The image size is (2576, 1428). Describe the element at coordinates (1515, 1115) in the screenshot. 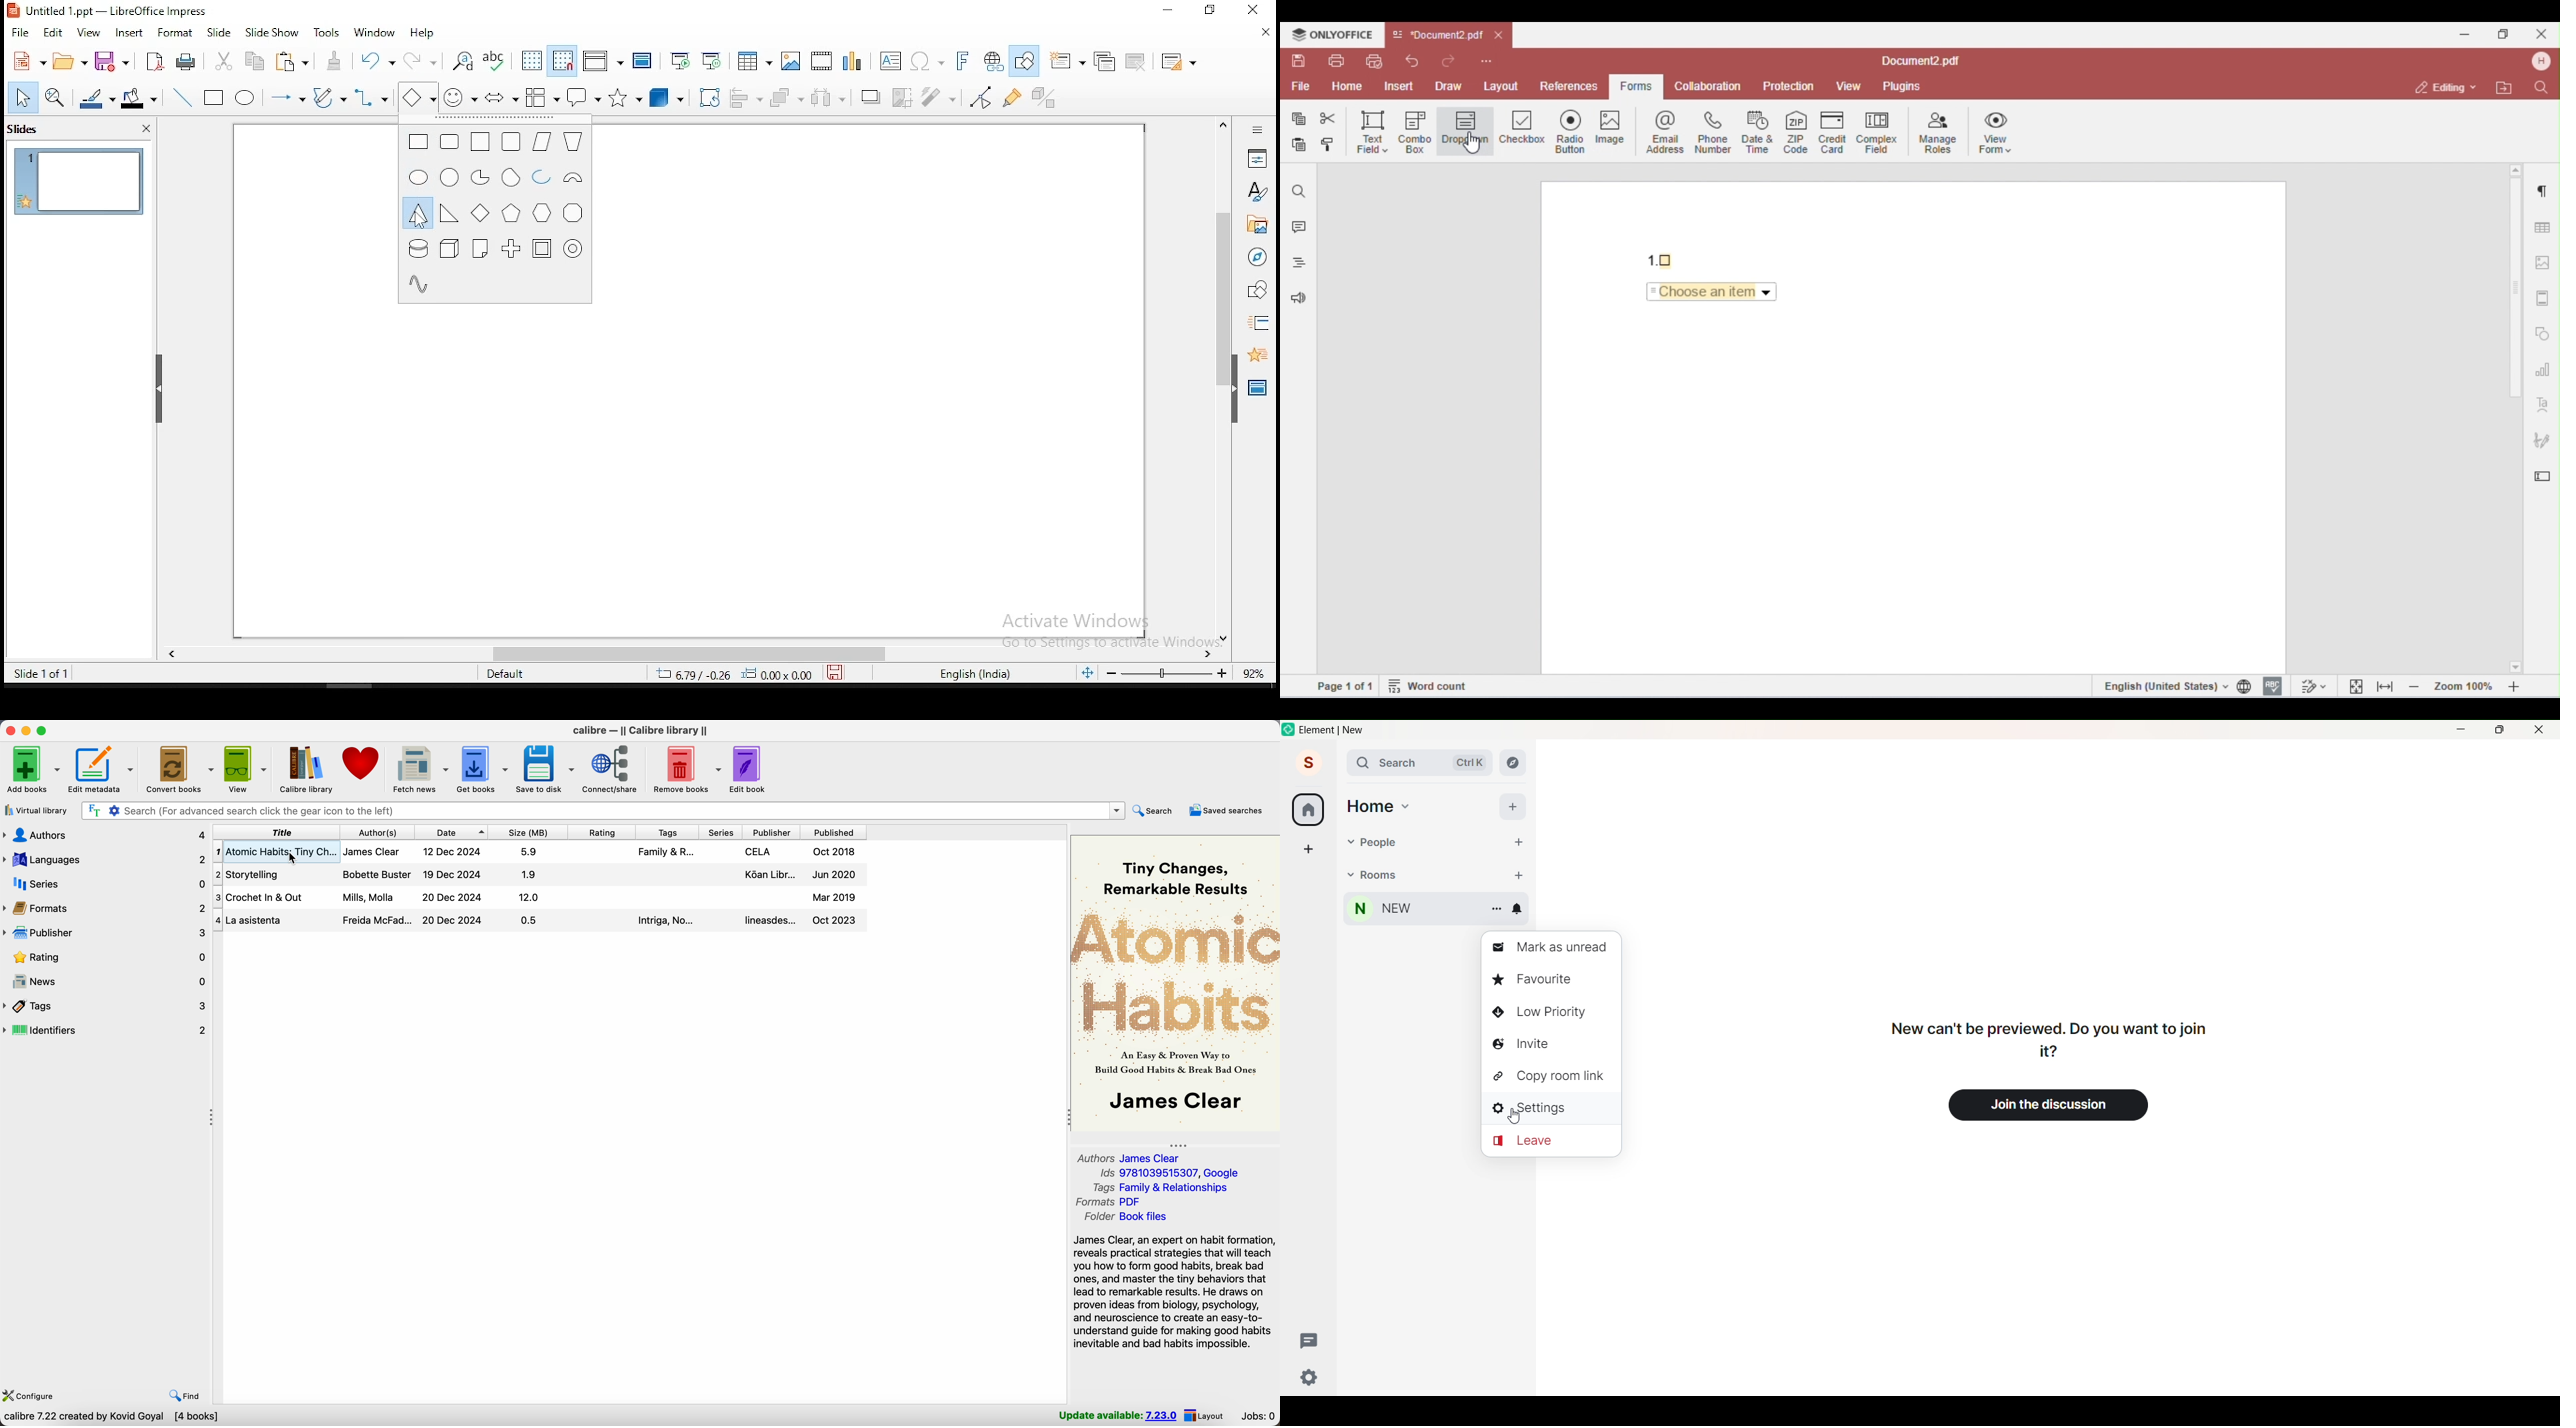

I see `cursor` at that location.